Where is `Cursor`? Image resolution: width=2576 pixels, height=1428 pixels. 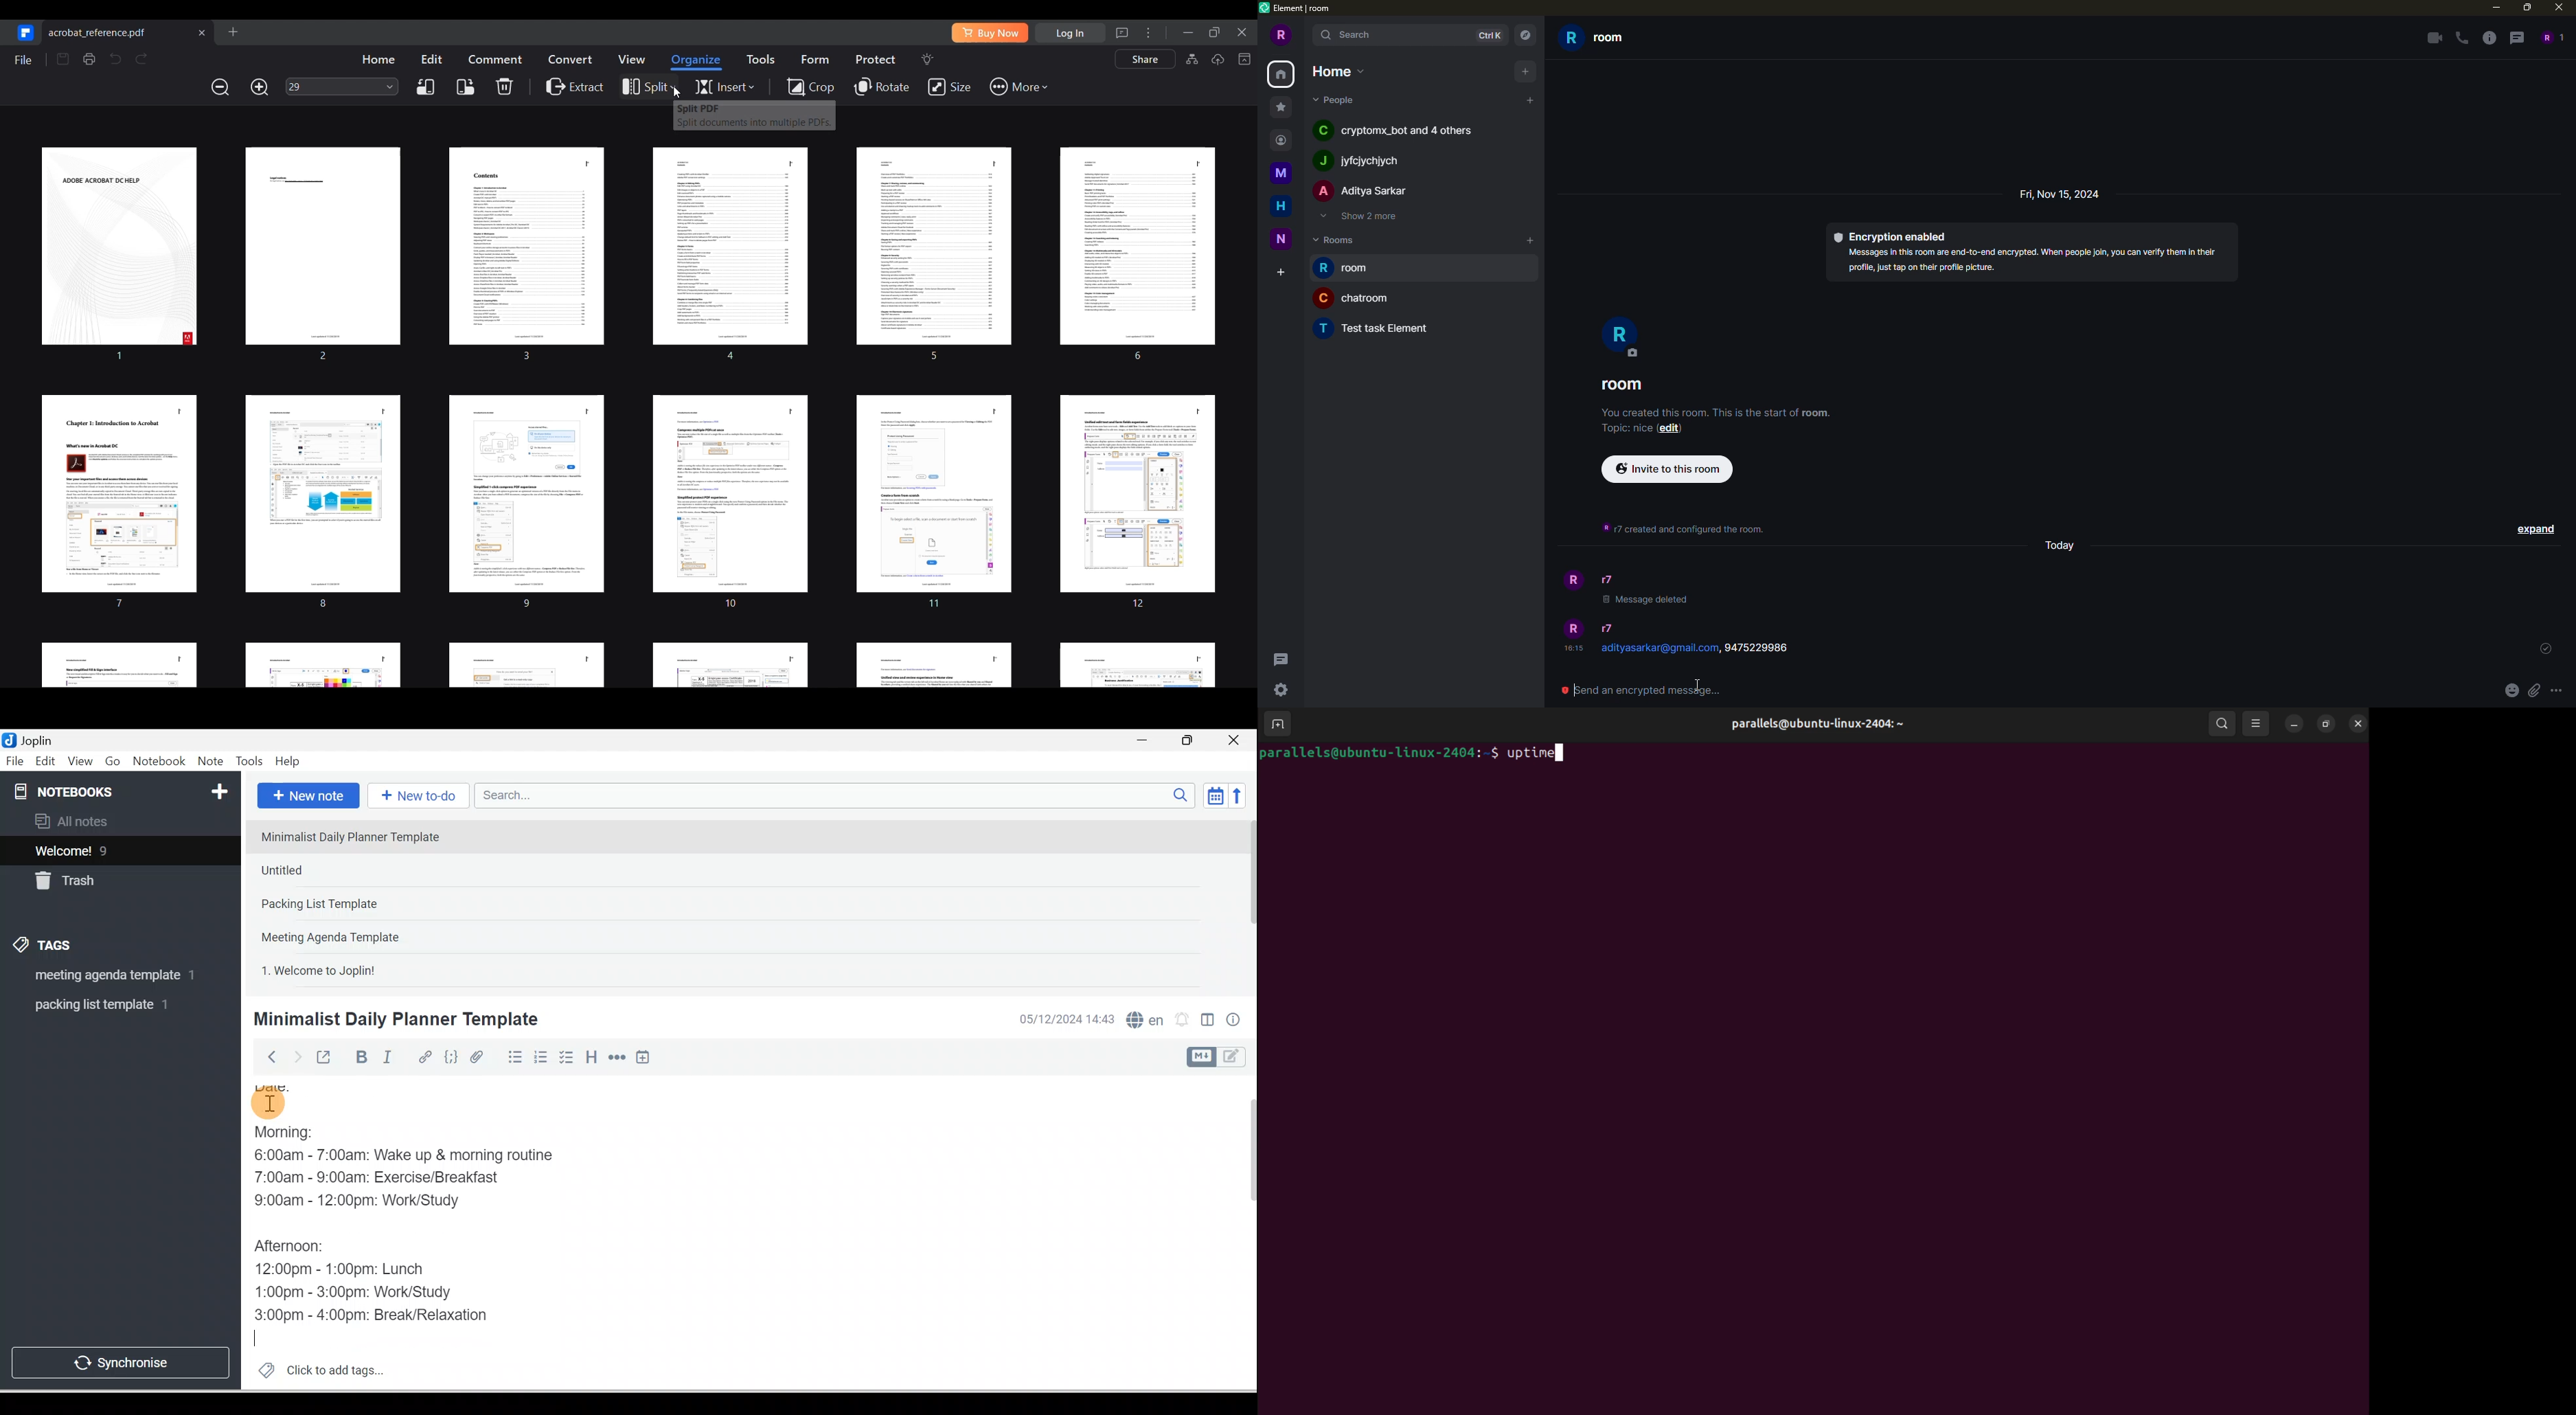
Cursor is located at coordinates (269, 1101).